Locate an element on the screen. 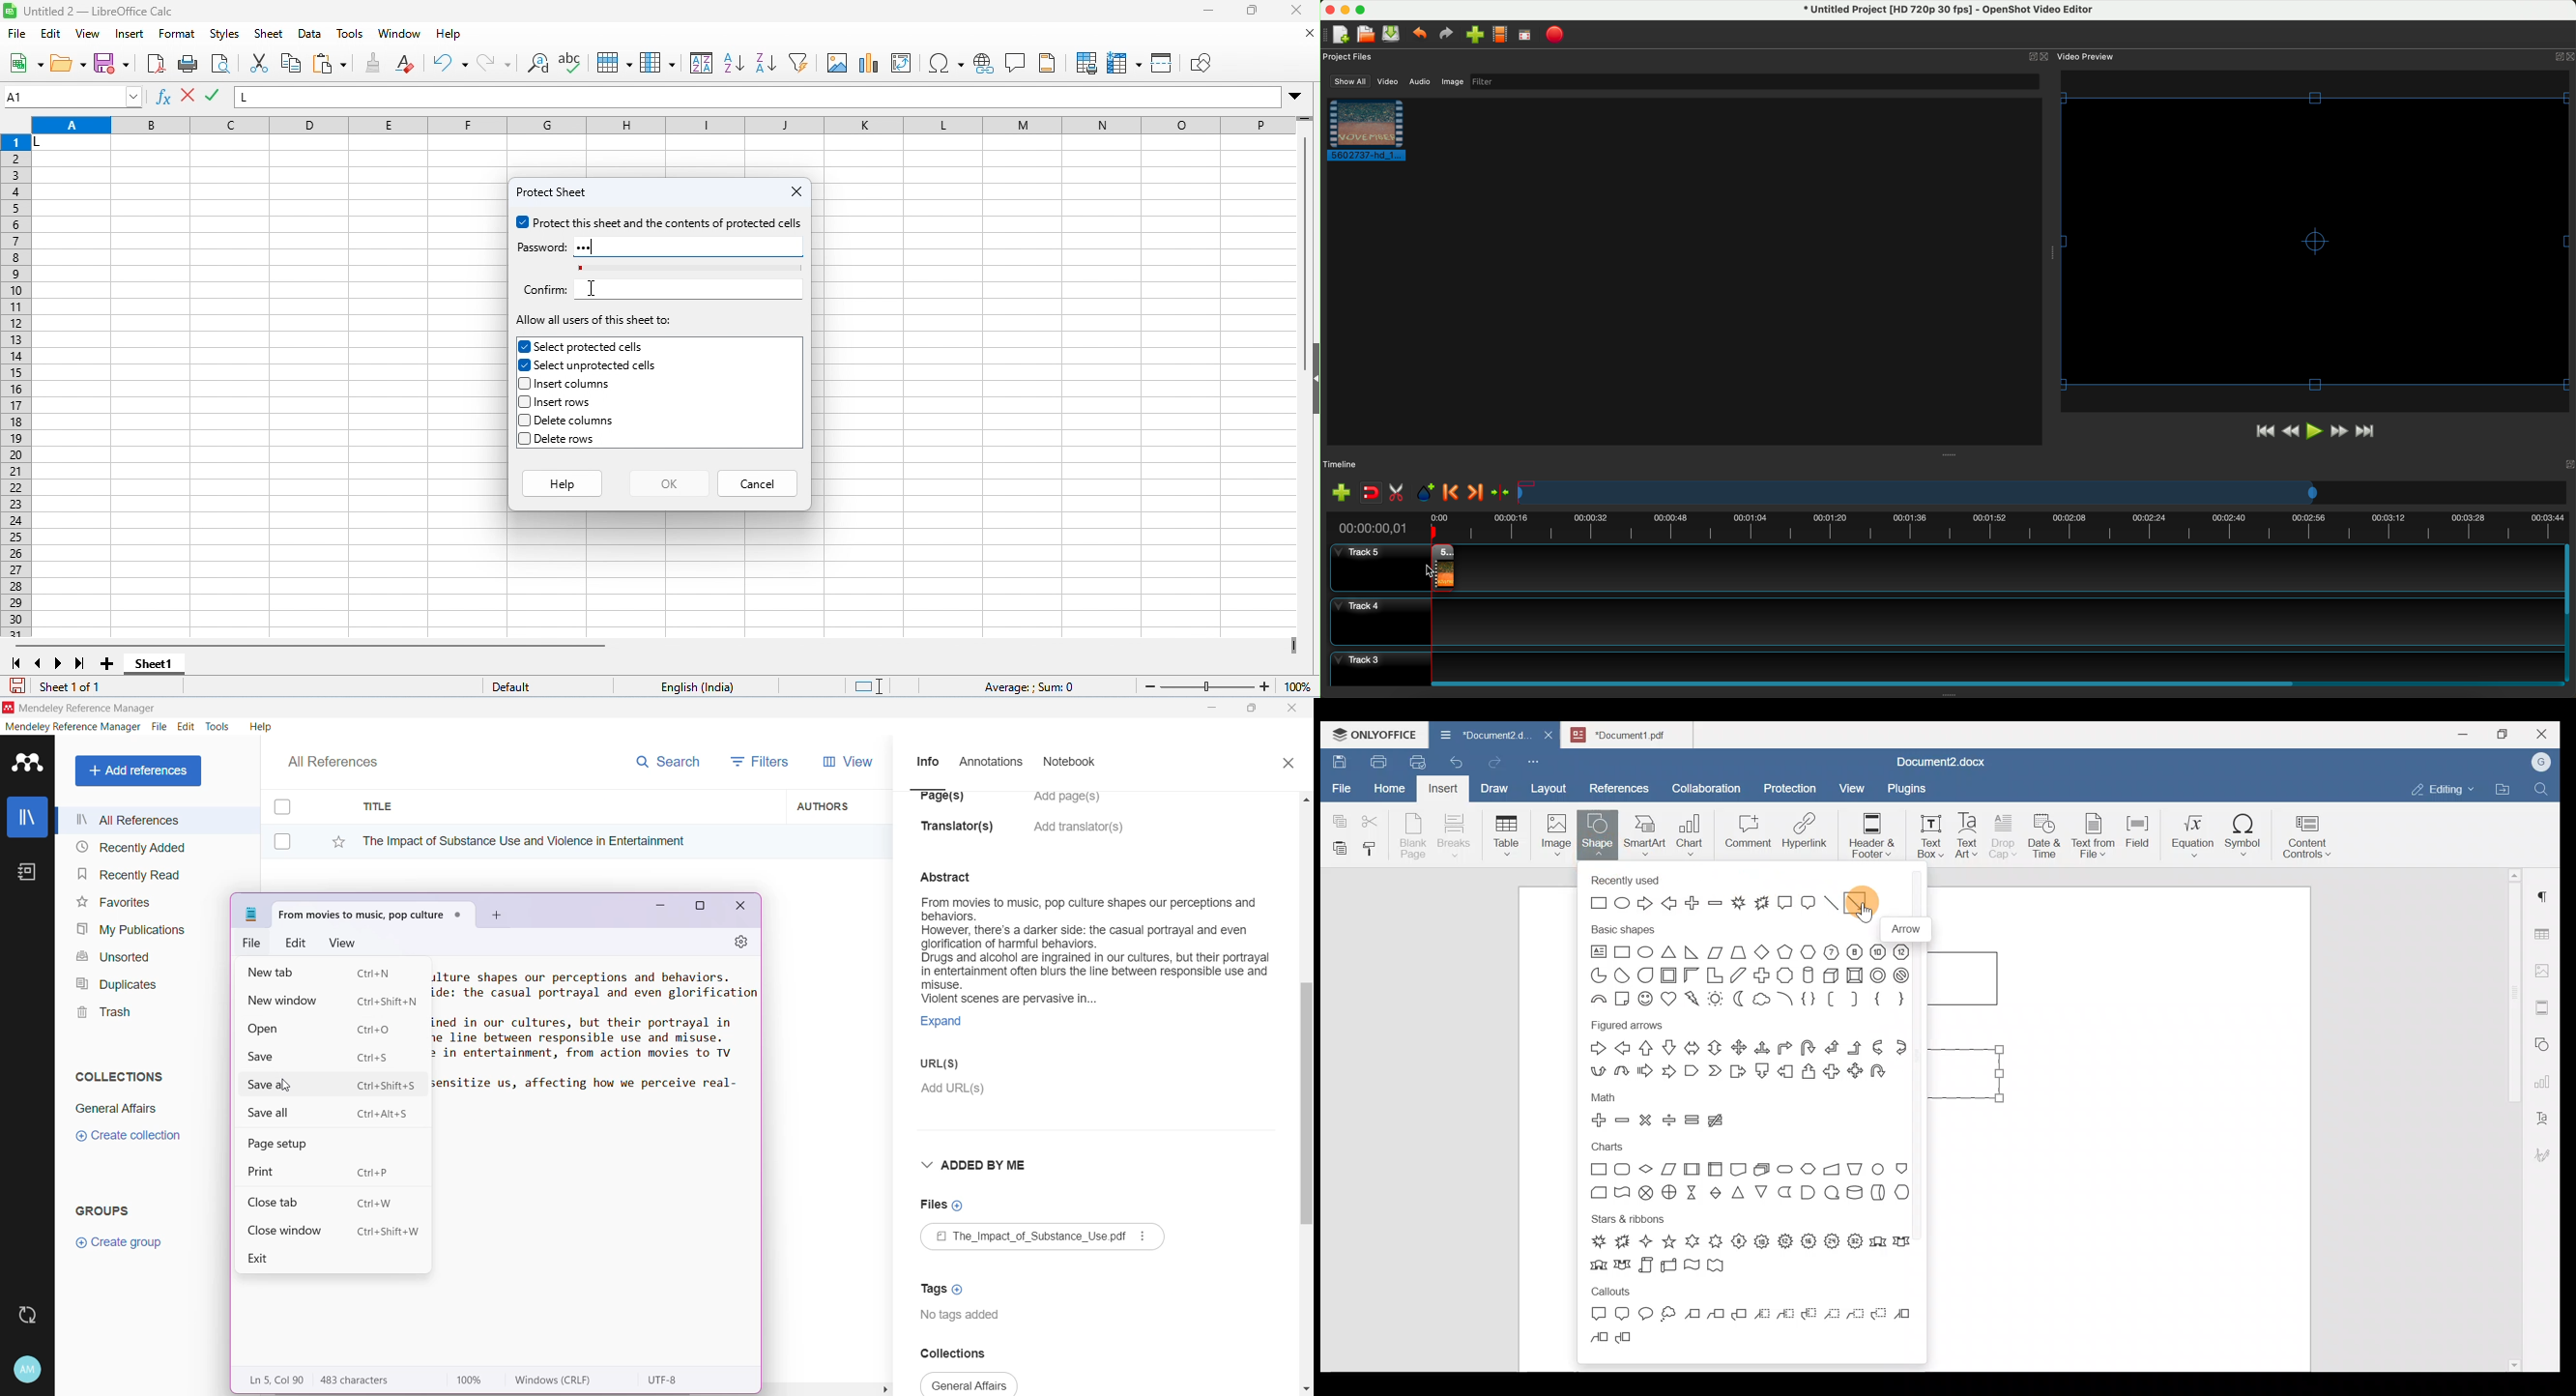  selected cell number is located at coordinates (73, 97).